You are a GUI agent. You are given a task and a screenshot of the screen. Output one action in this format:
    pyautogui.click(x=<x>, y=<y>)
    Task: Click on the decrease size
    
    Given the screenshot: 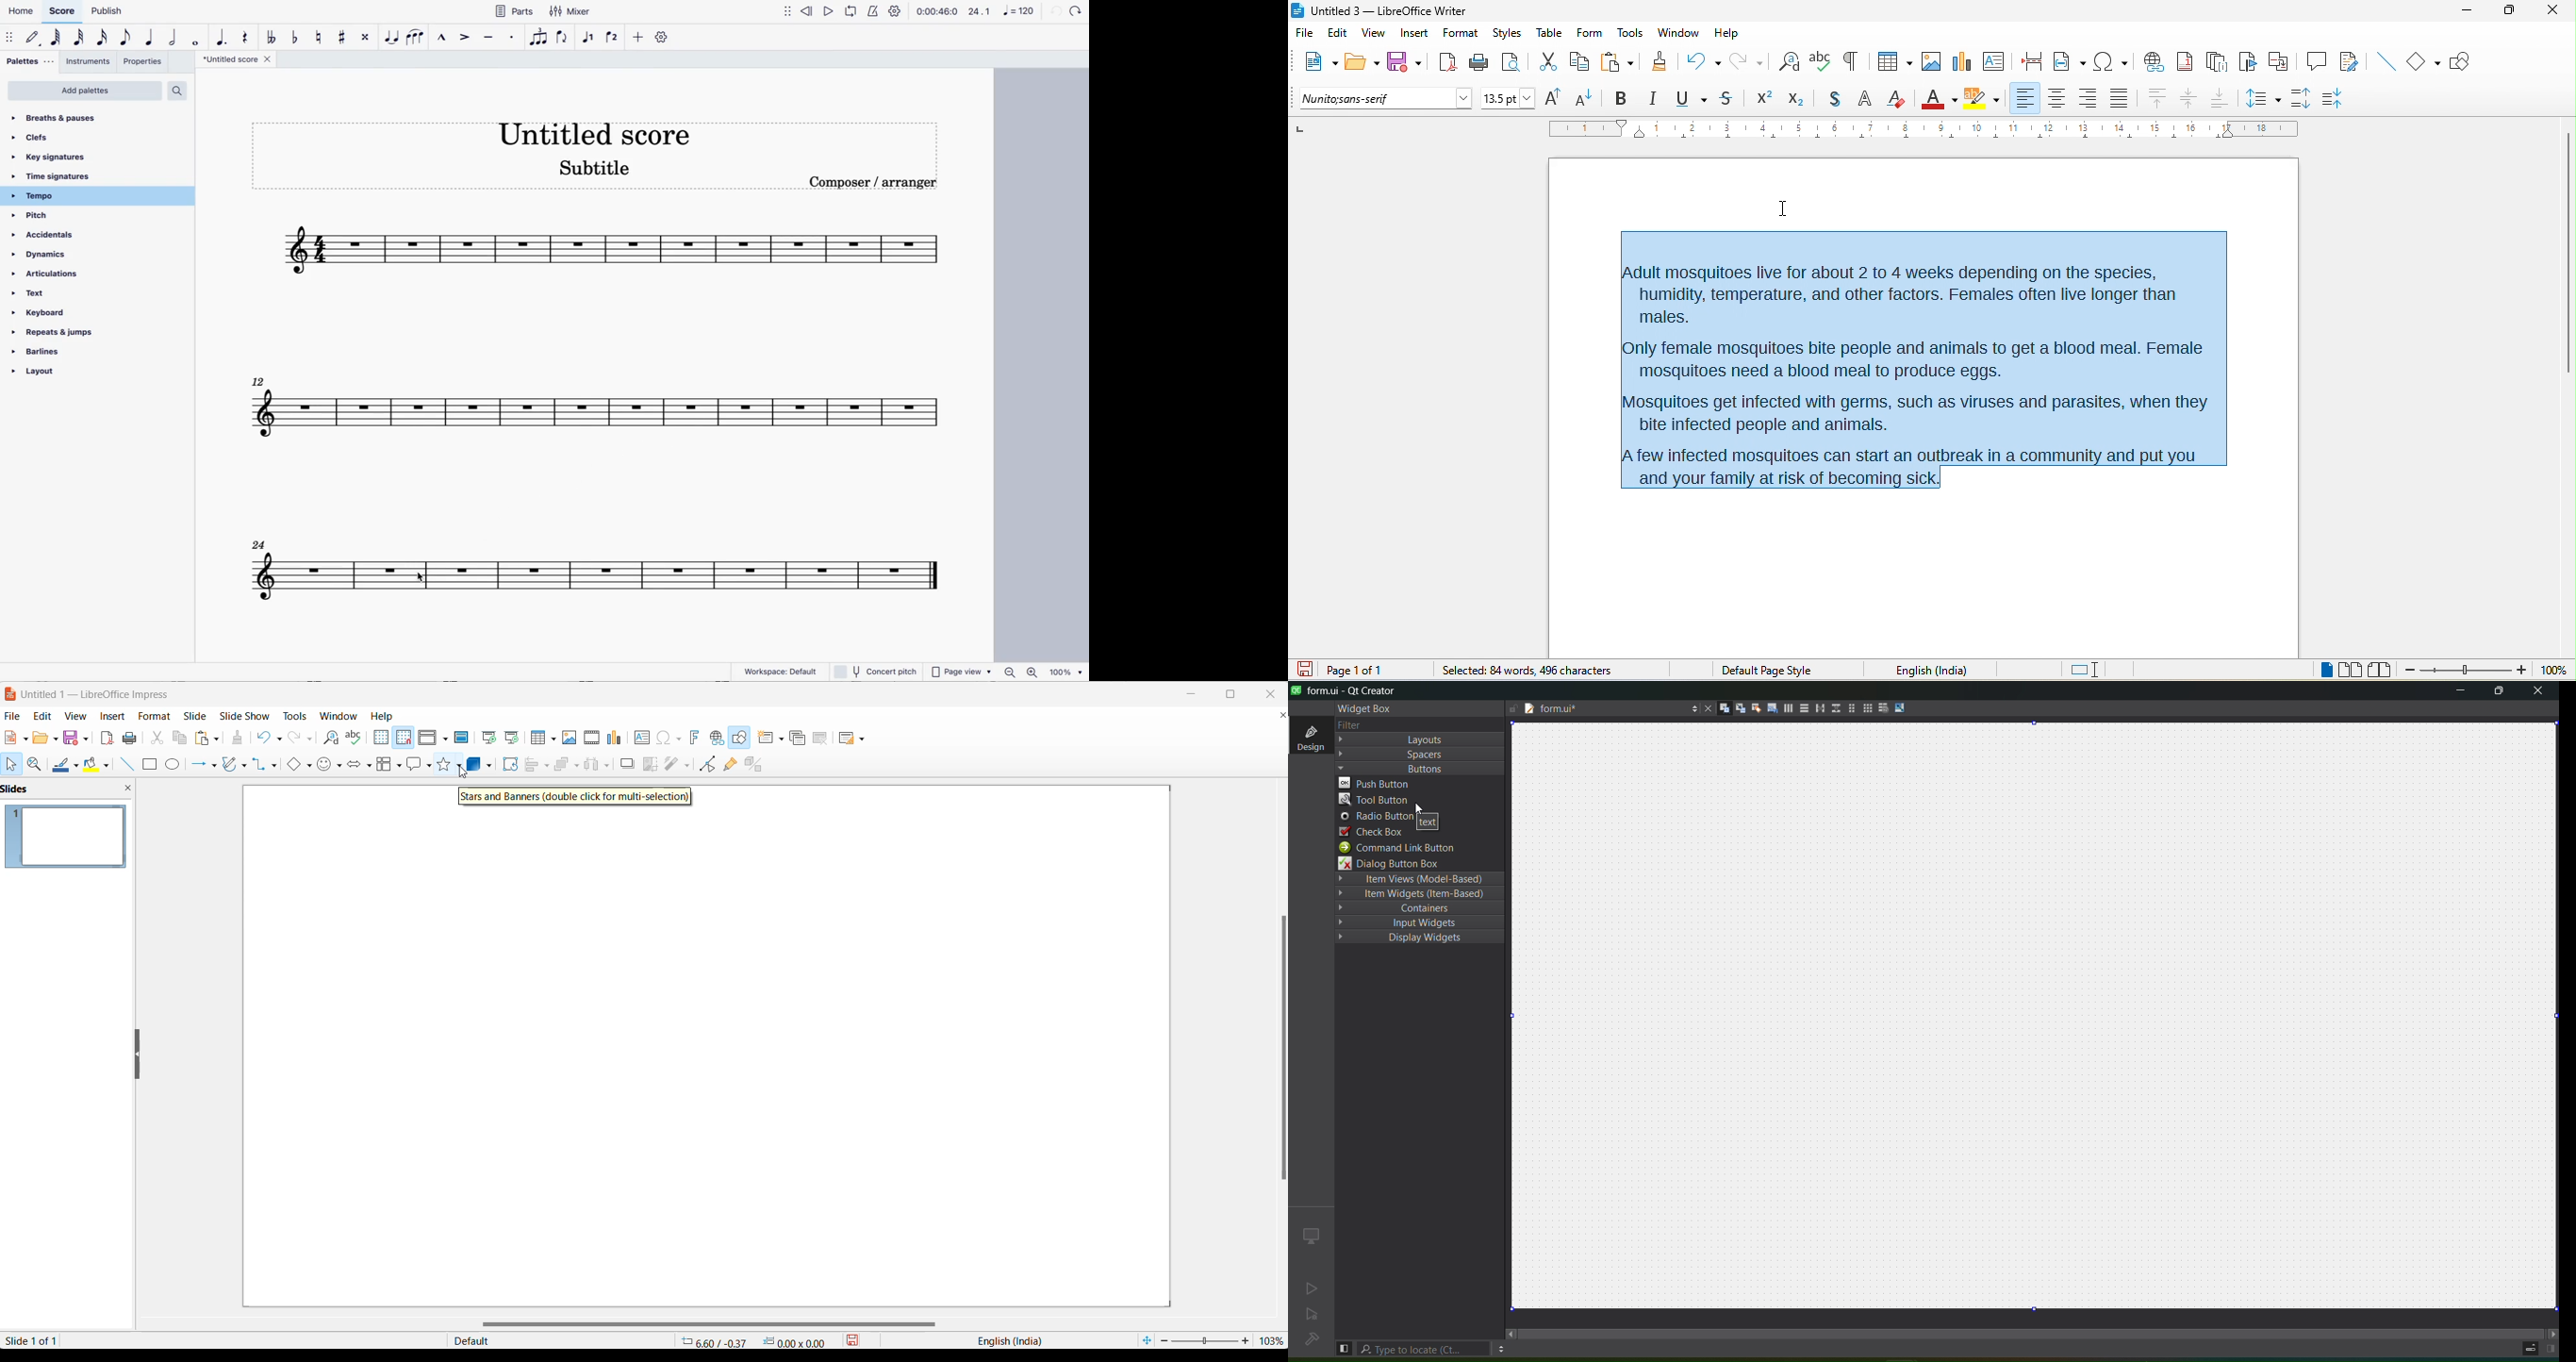 What is the action you would take?
    pyautogui.click(x=1586, y=97)
    